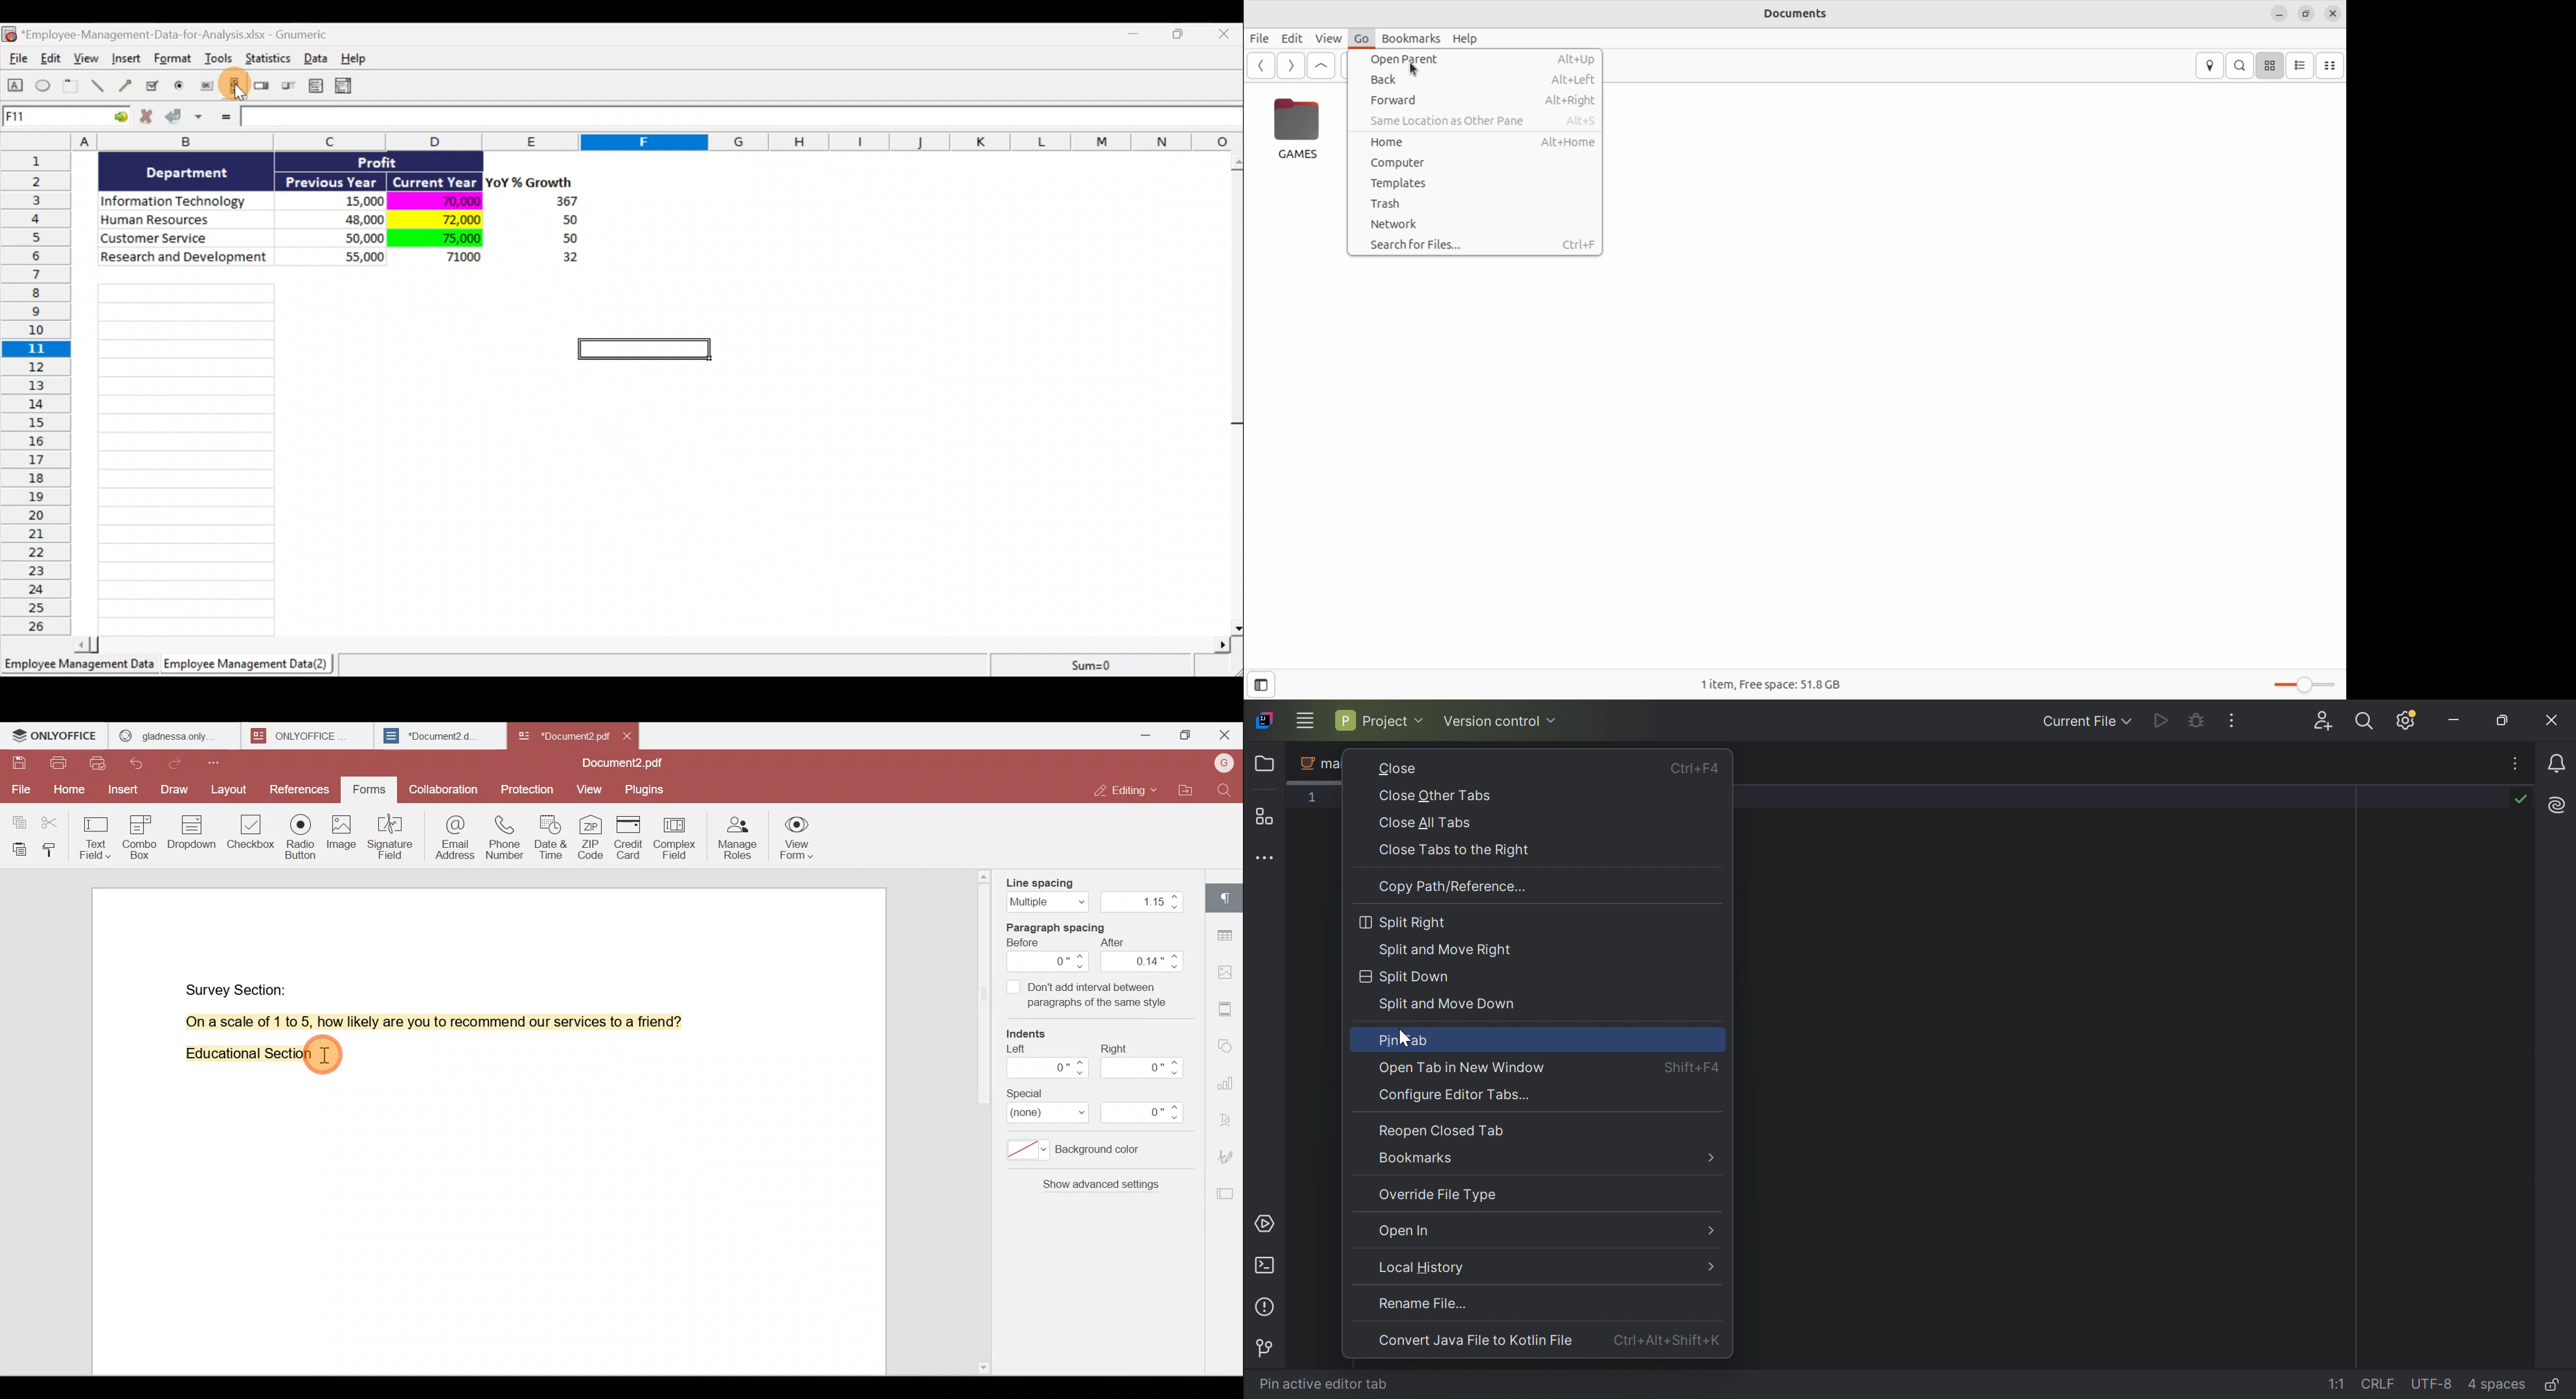 Image resolution: width=2576 pixels, height=1400 pixels. What do you see at coordinates (2210, 66) in the screenshot?
I see `location` at bounding box center [2210, 66].